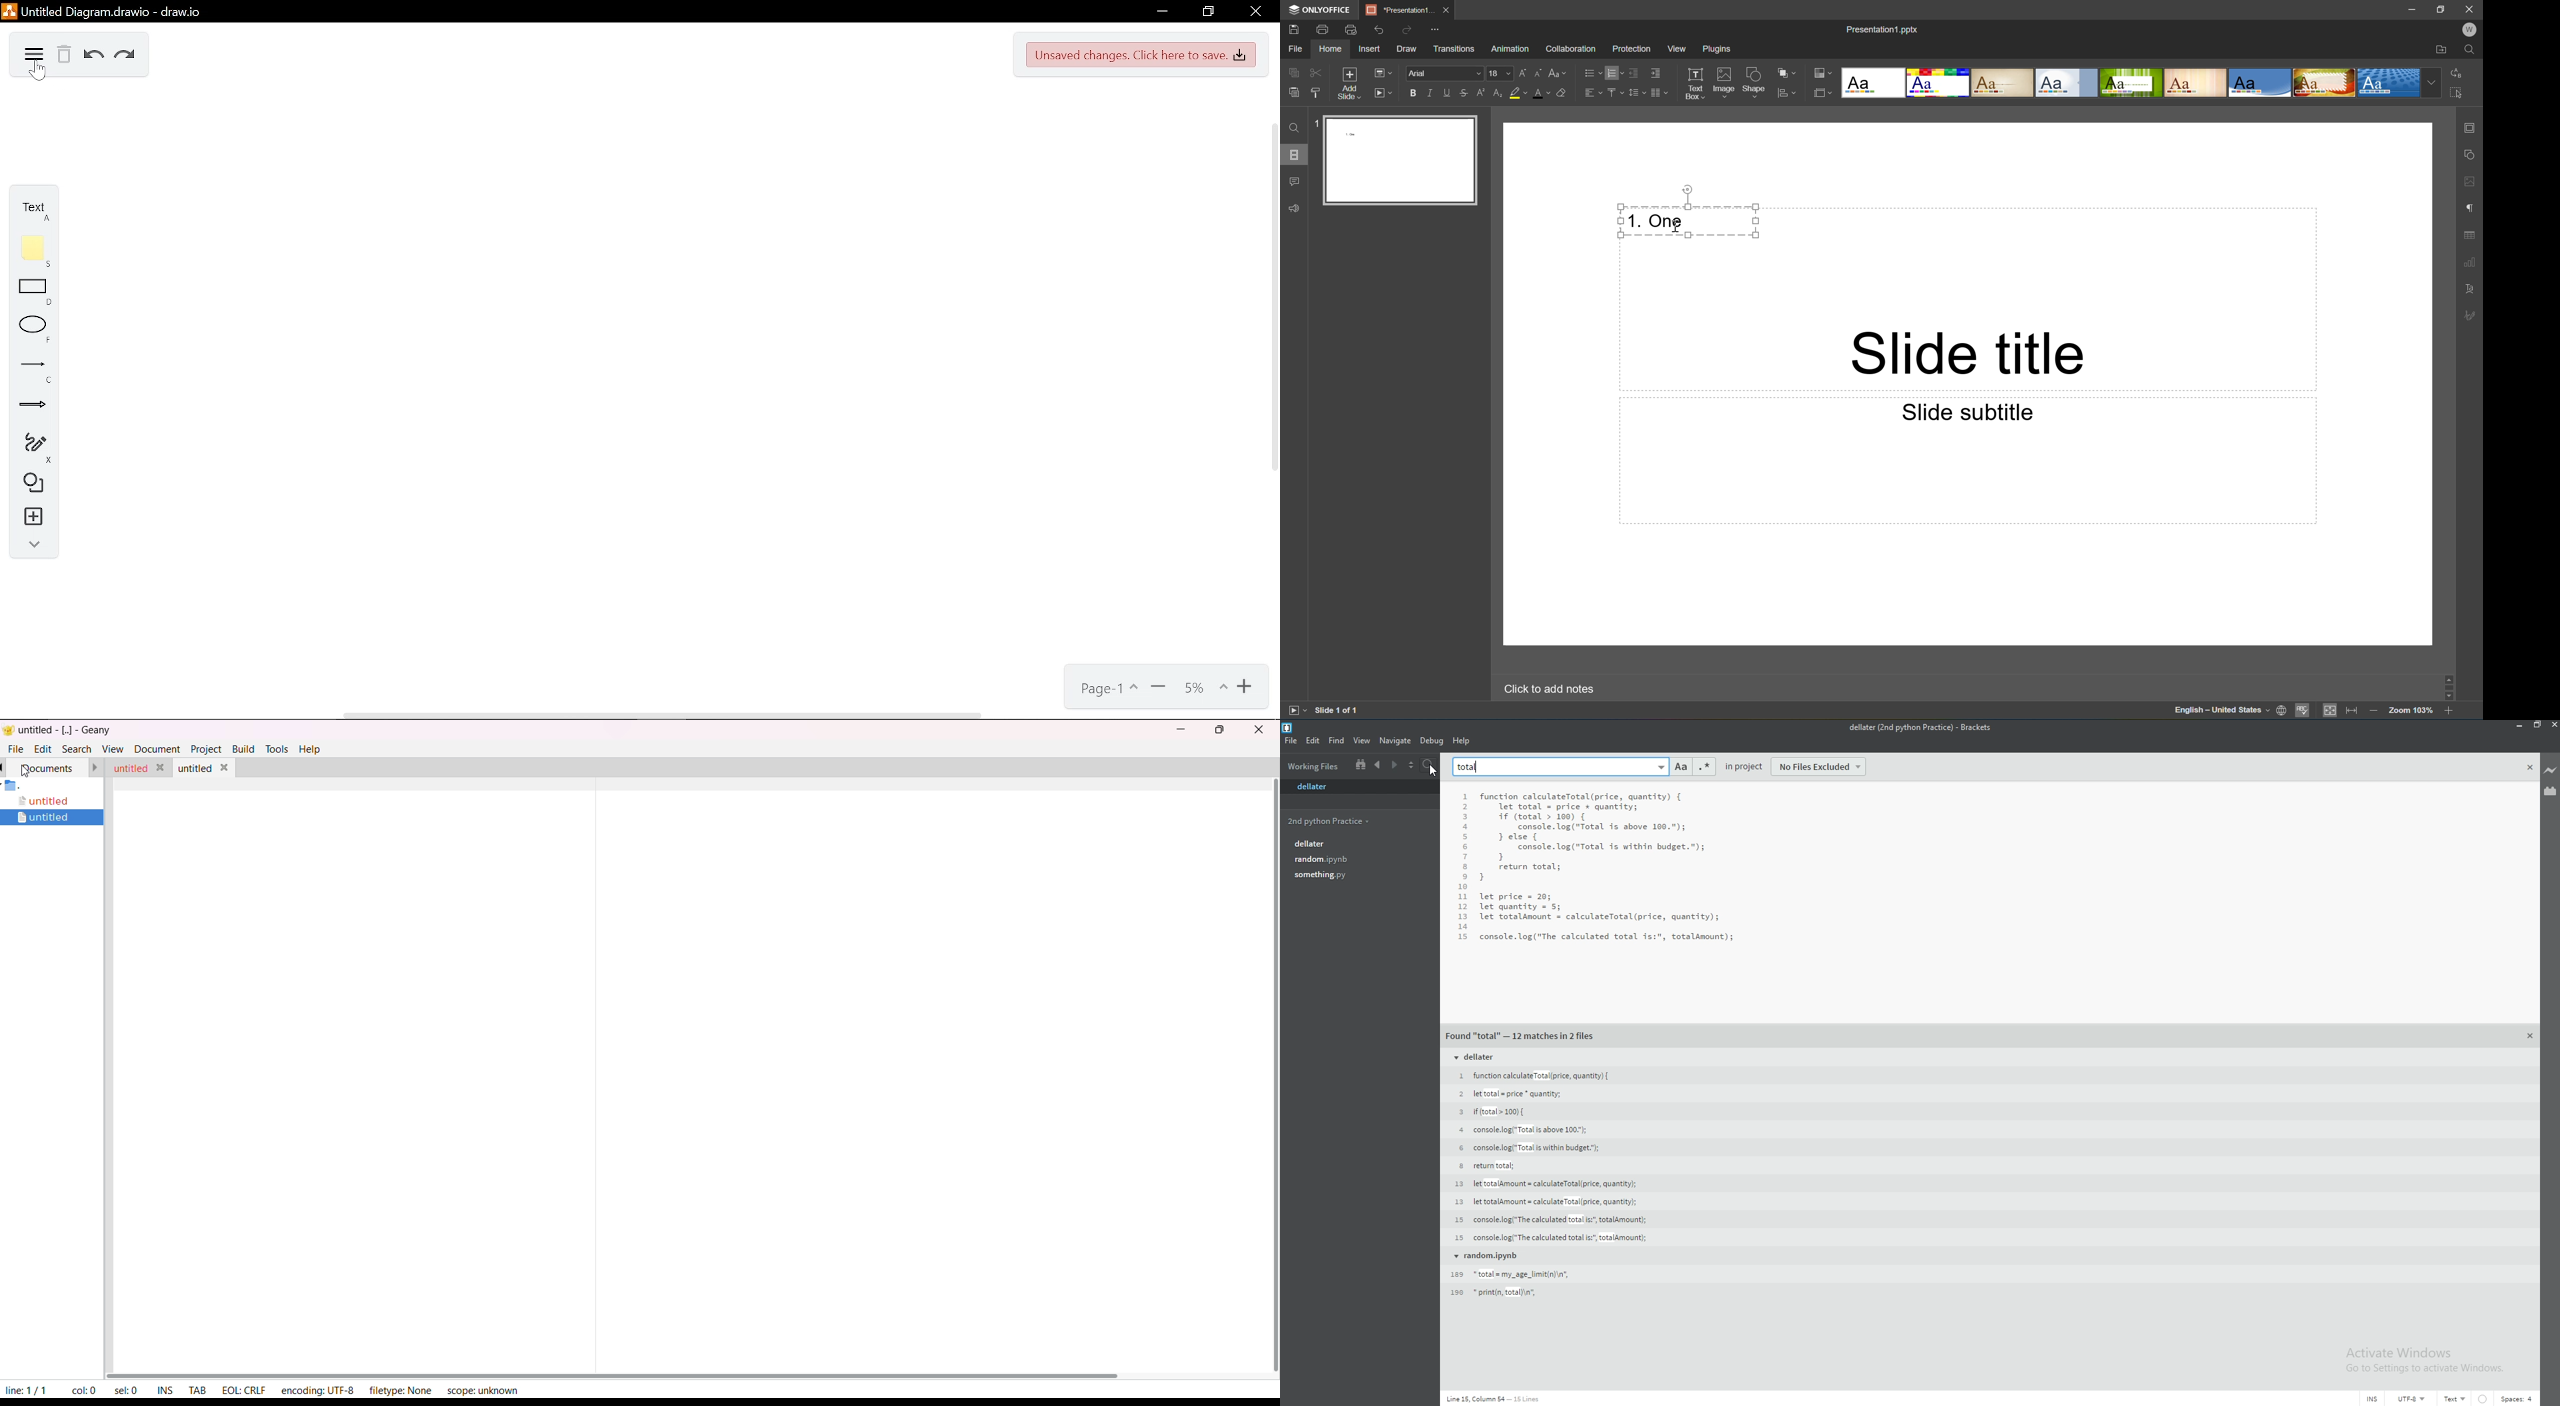 The height and width of the screenshot is (1428, 2576). Describe the element at coordinates (1786, 70) in the screenshot. I see `Arrange shape` at that location.